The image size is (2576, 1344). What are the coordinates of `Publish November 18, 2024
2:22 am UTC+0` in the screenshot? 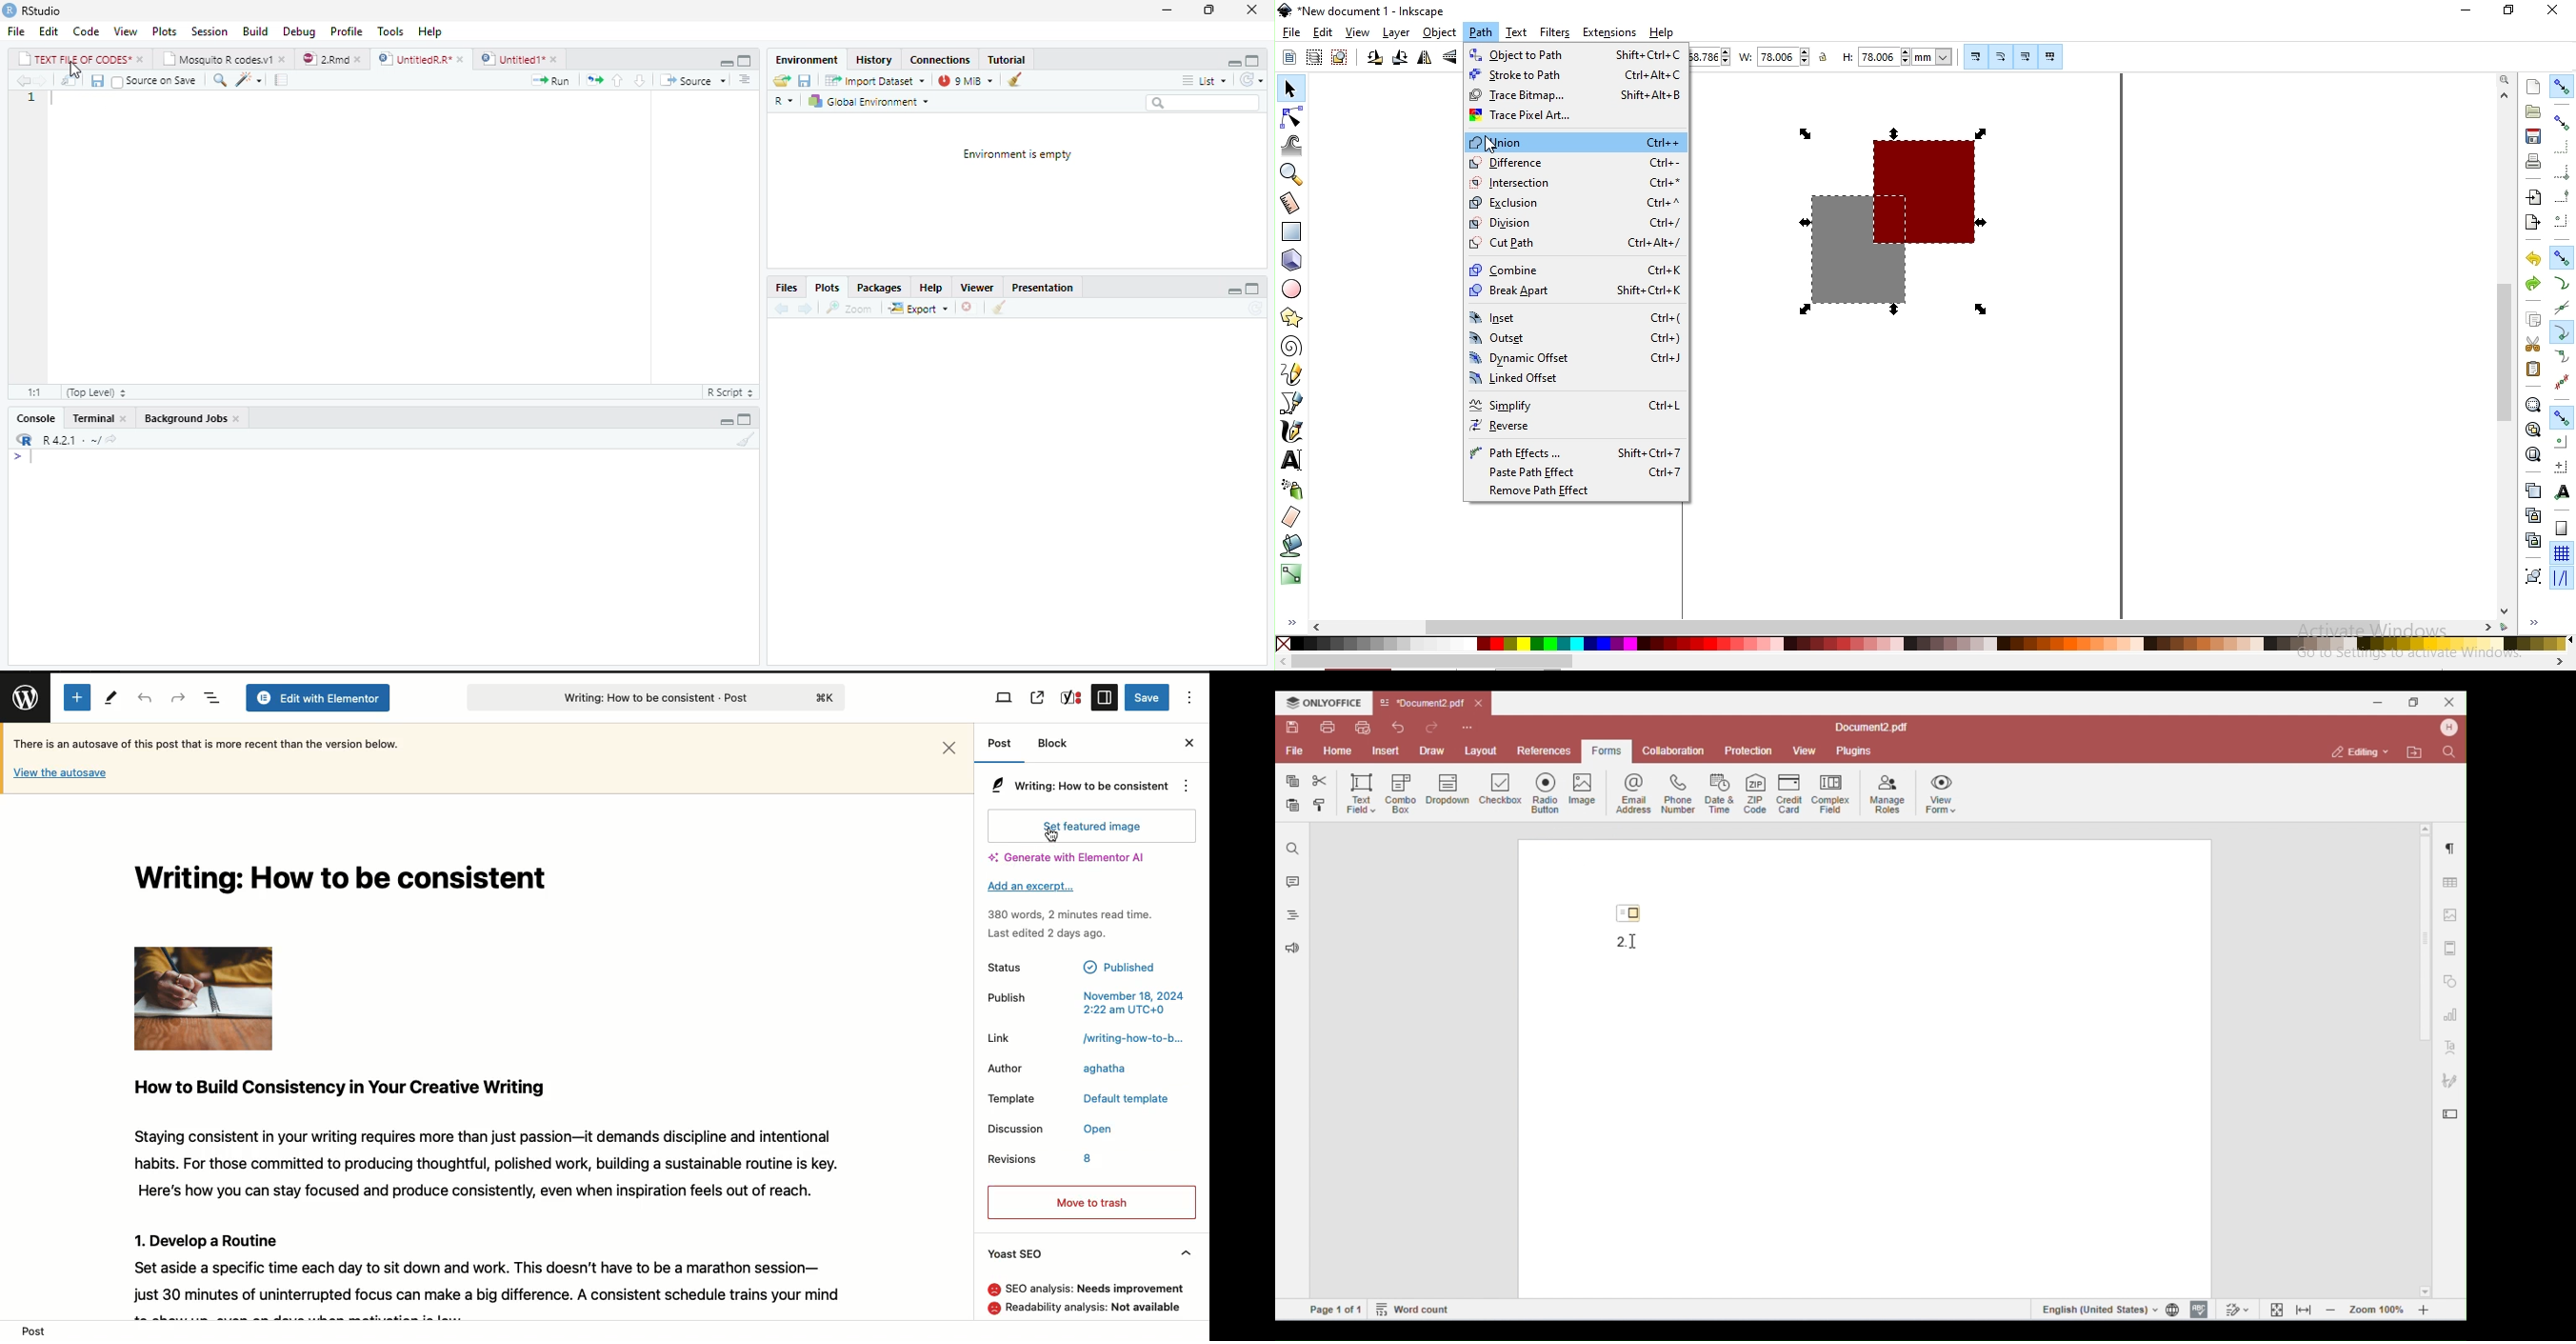 It's located at (1085, 999).